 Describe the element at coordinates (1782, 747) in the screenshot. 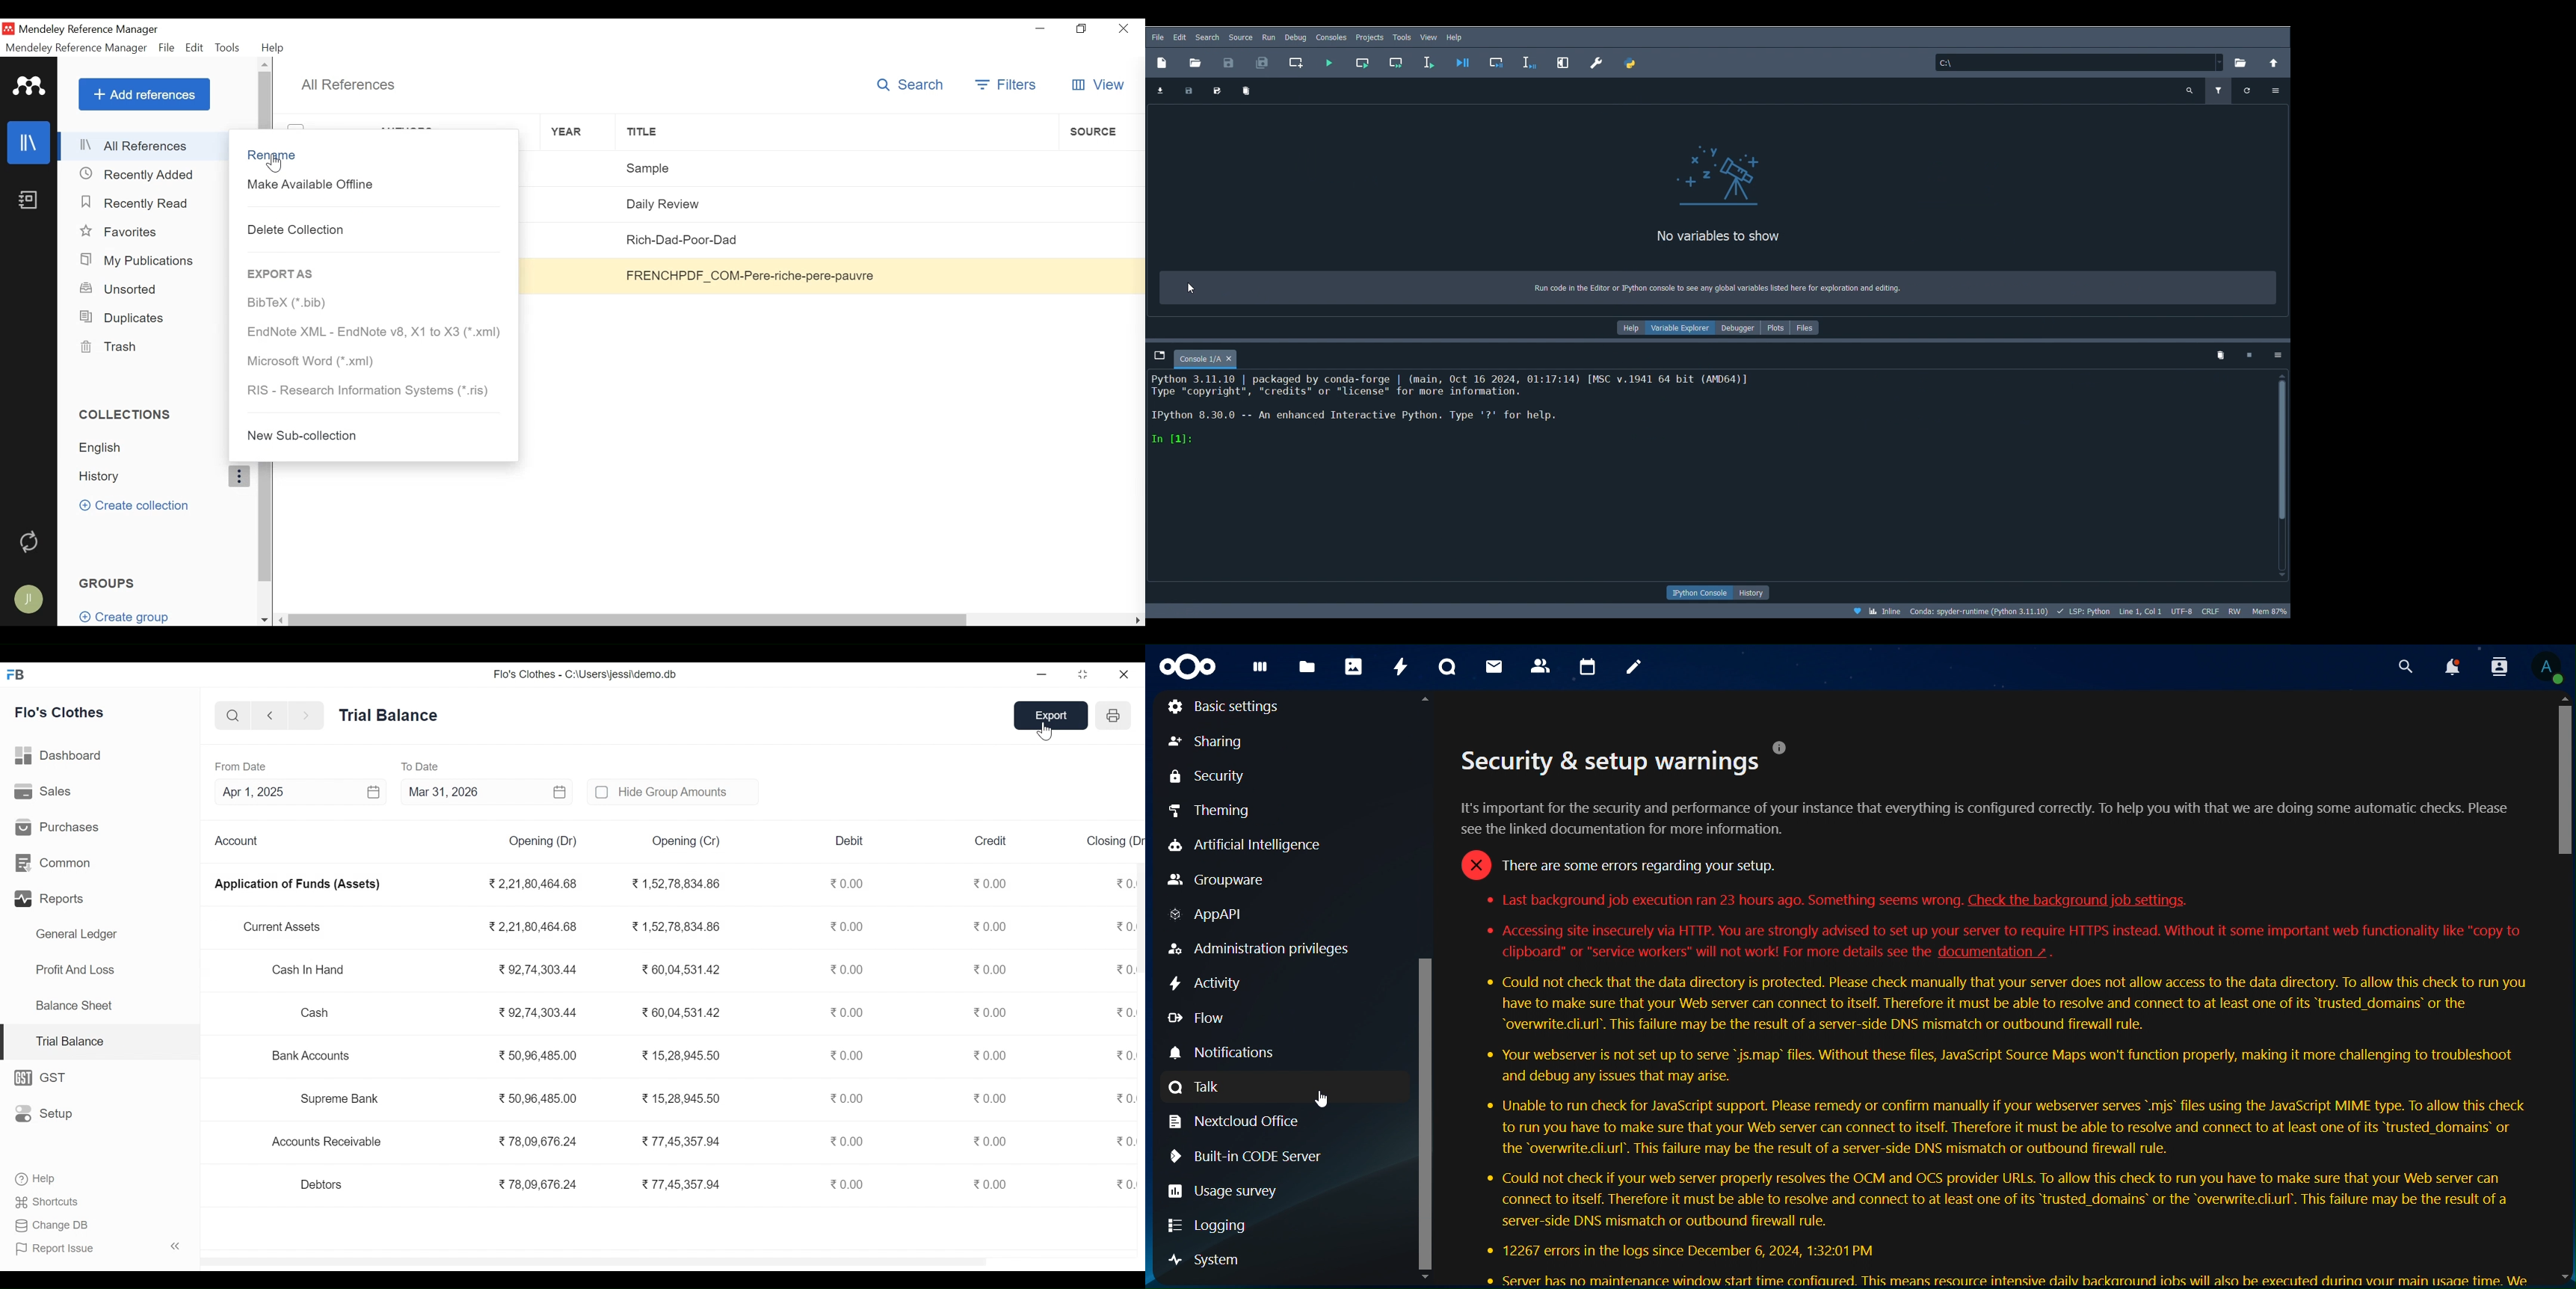

I see `Tooltip` at that location.